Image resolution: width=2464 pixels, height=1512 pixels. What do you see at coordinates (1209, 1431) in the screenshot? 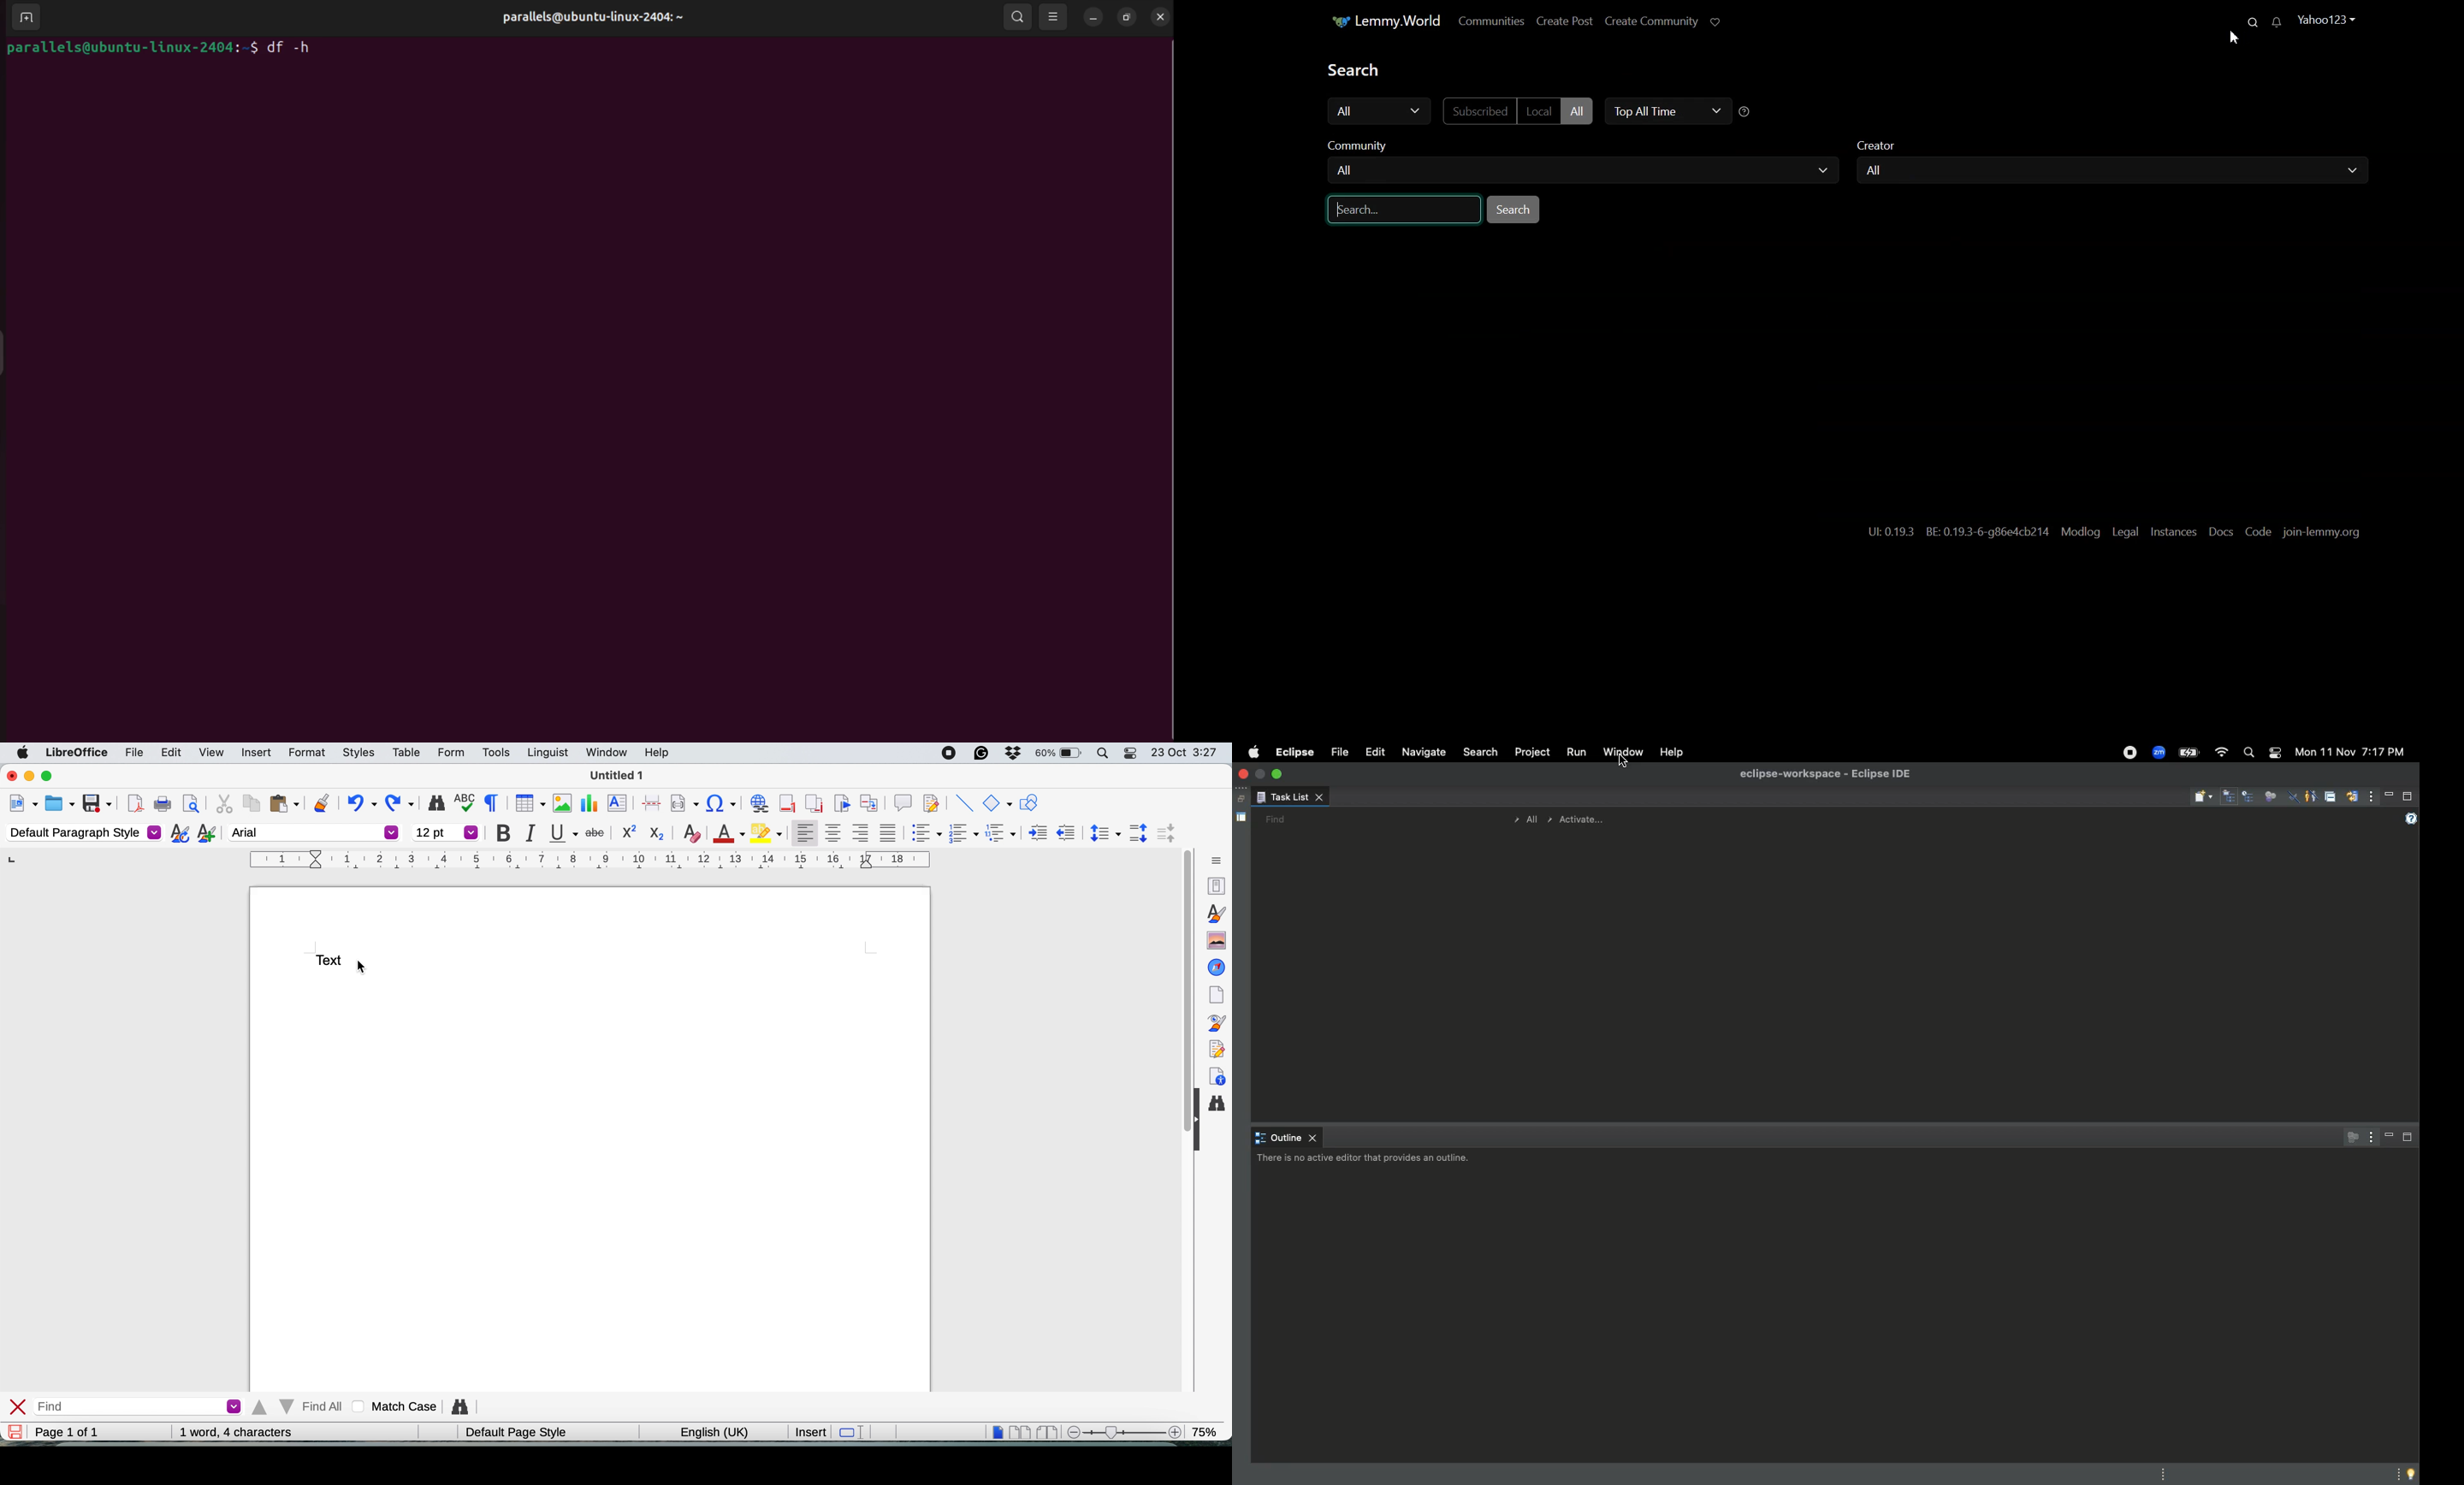
I see `zoom factor` at bounding box center [1209, 1431].